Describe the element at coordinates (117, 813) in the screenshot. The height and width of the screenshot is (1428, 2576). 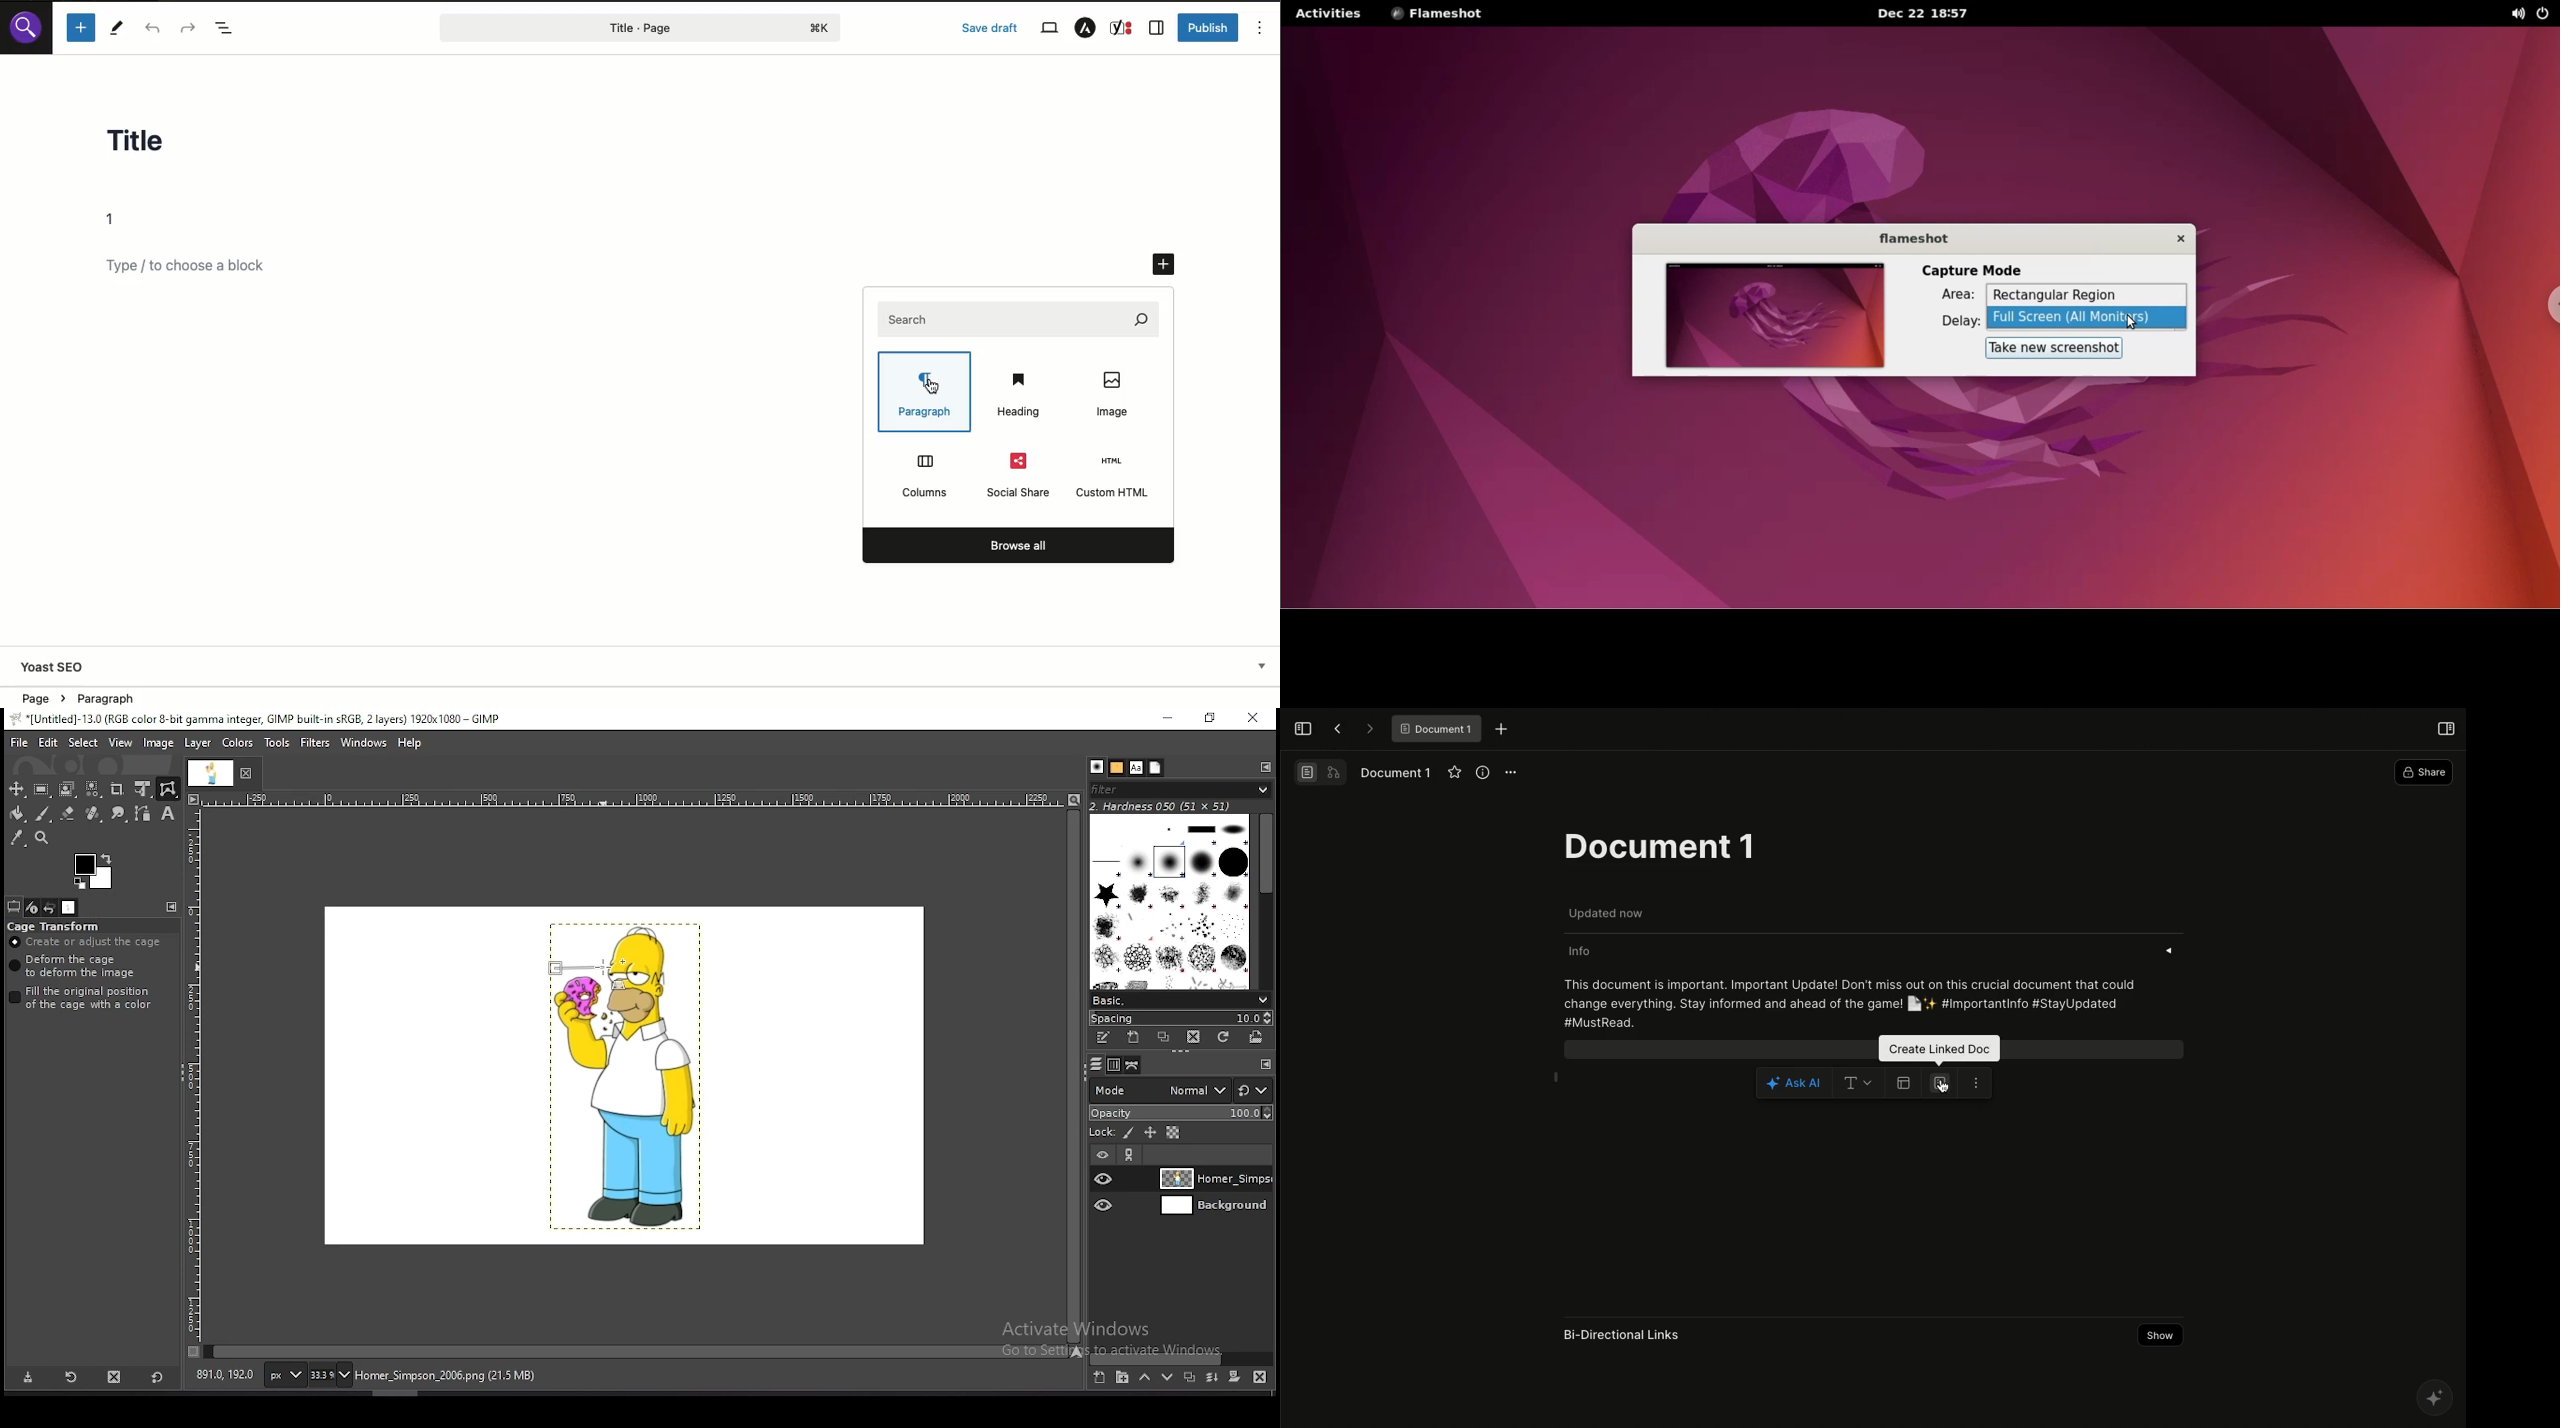
I see `smudge tool` at that location.